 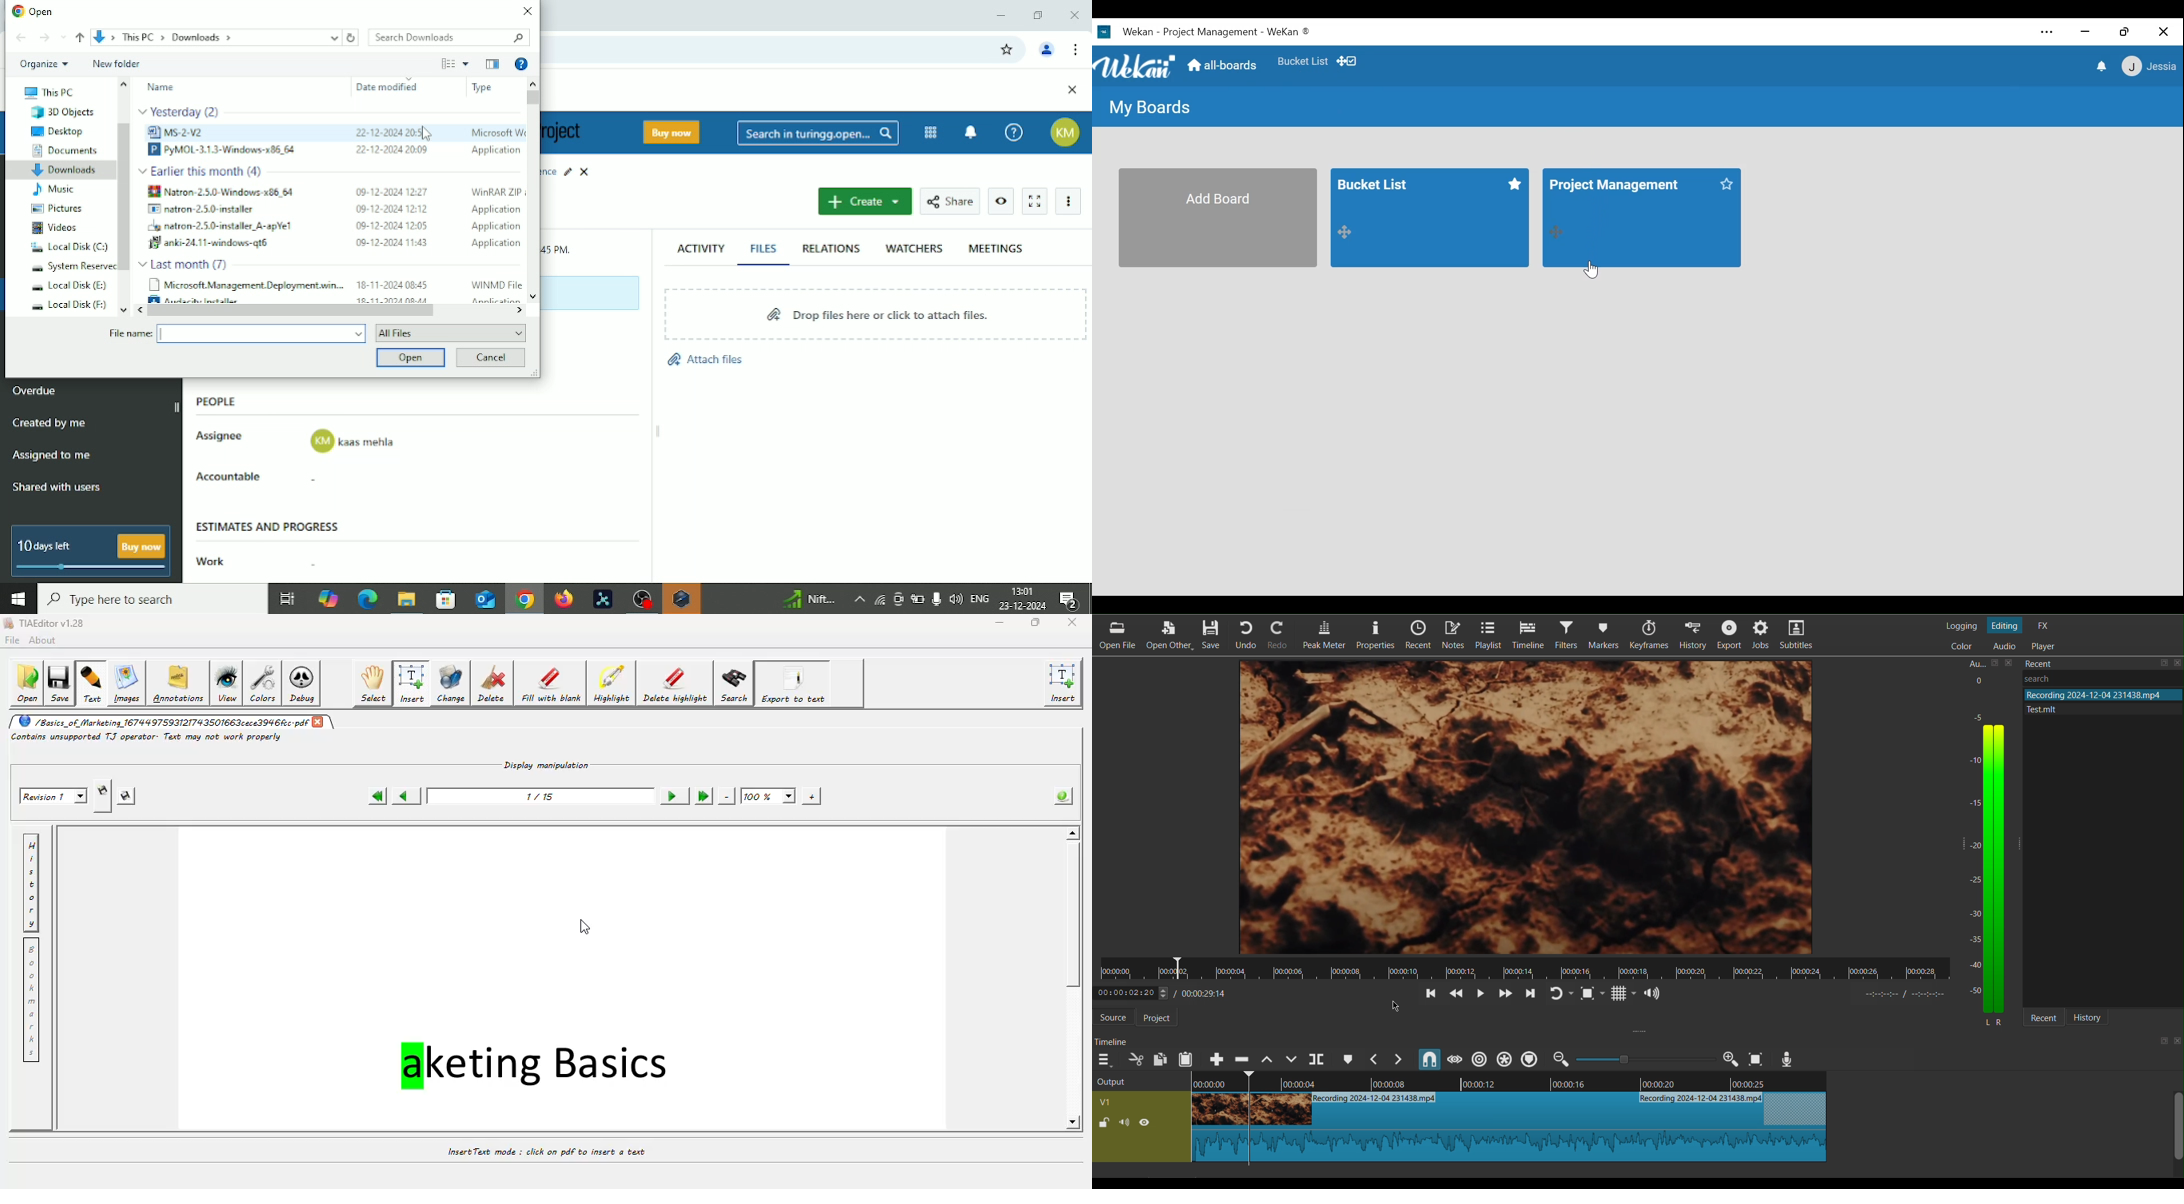 What do you see at coordinates (59, 208) in the screenshot?
I see `Pictures` at bounding box center [59, 208].